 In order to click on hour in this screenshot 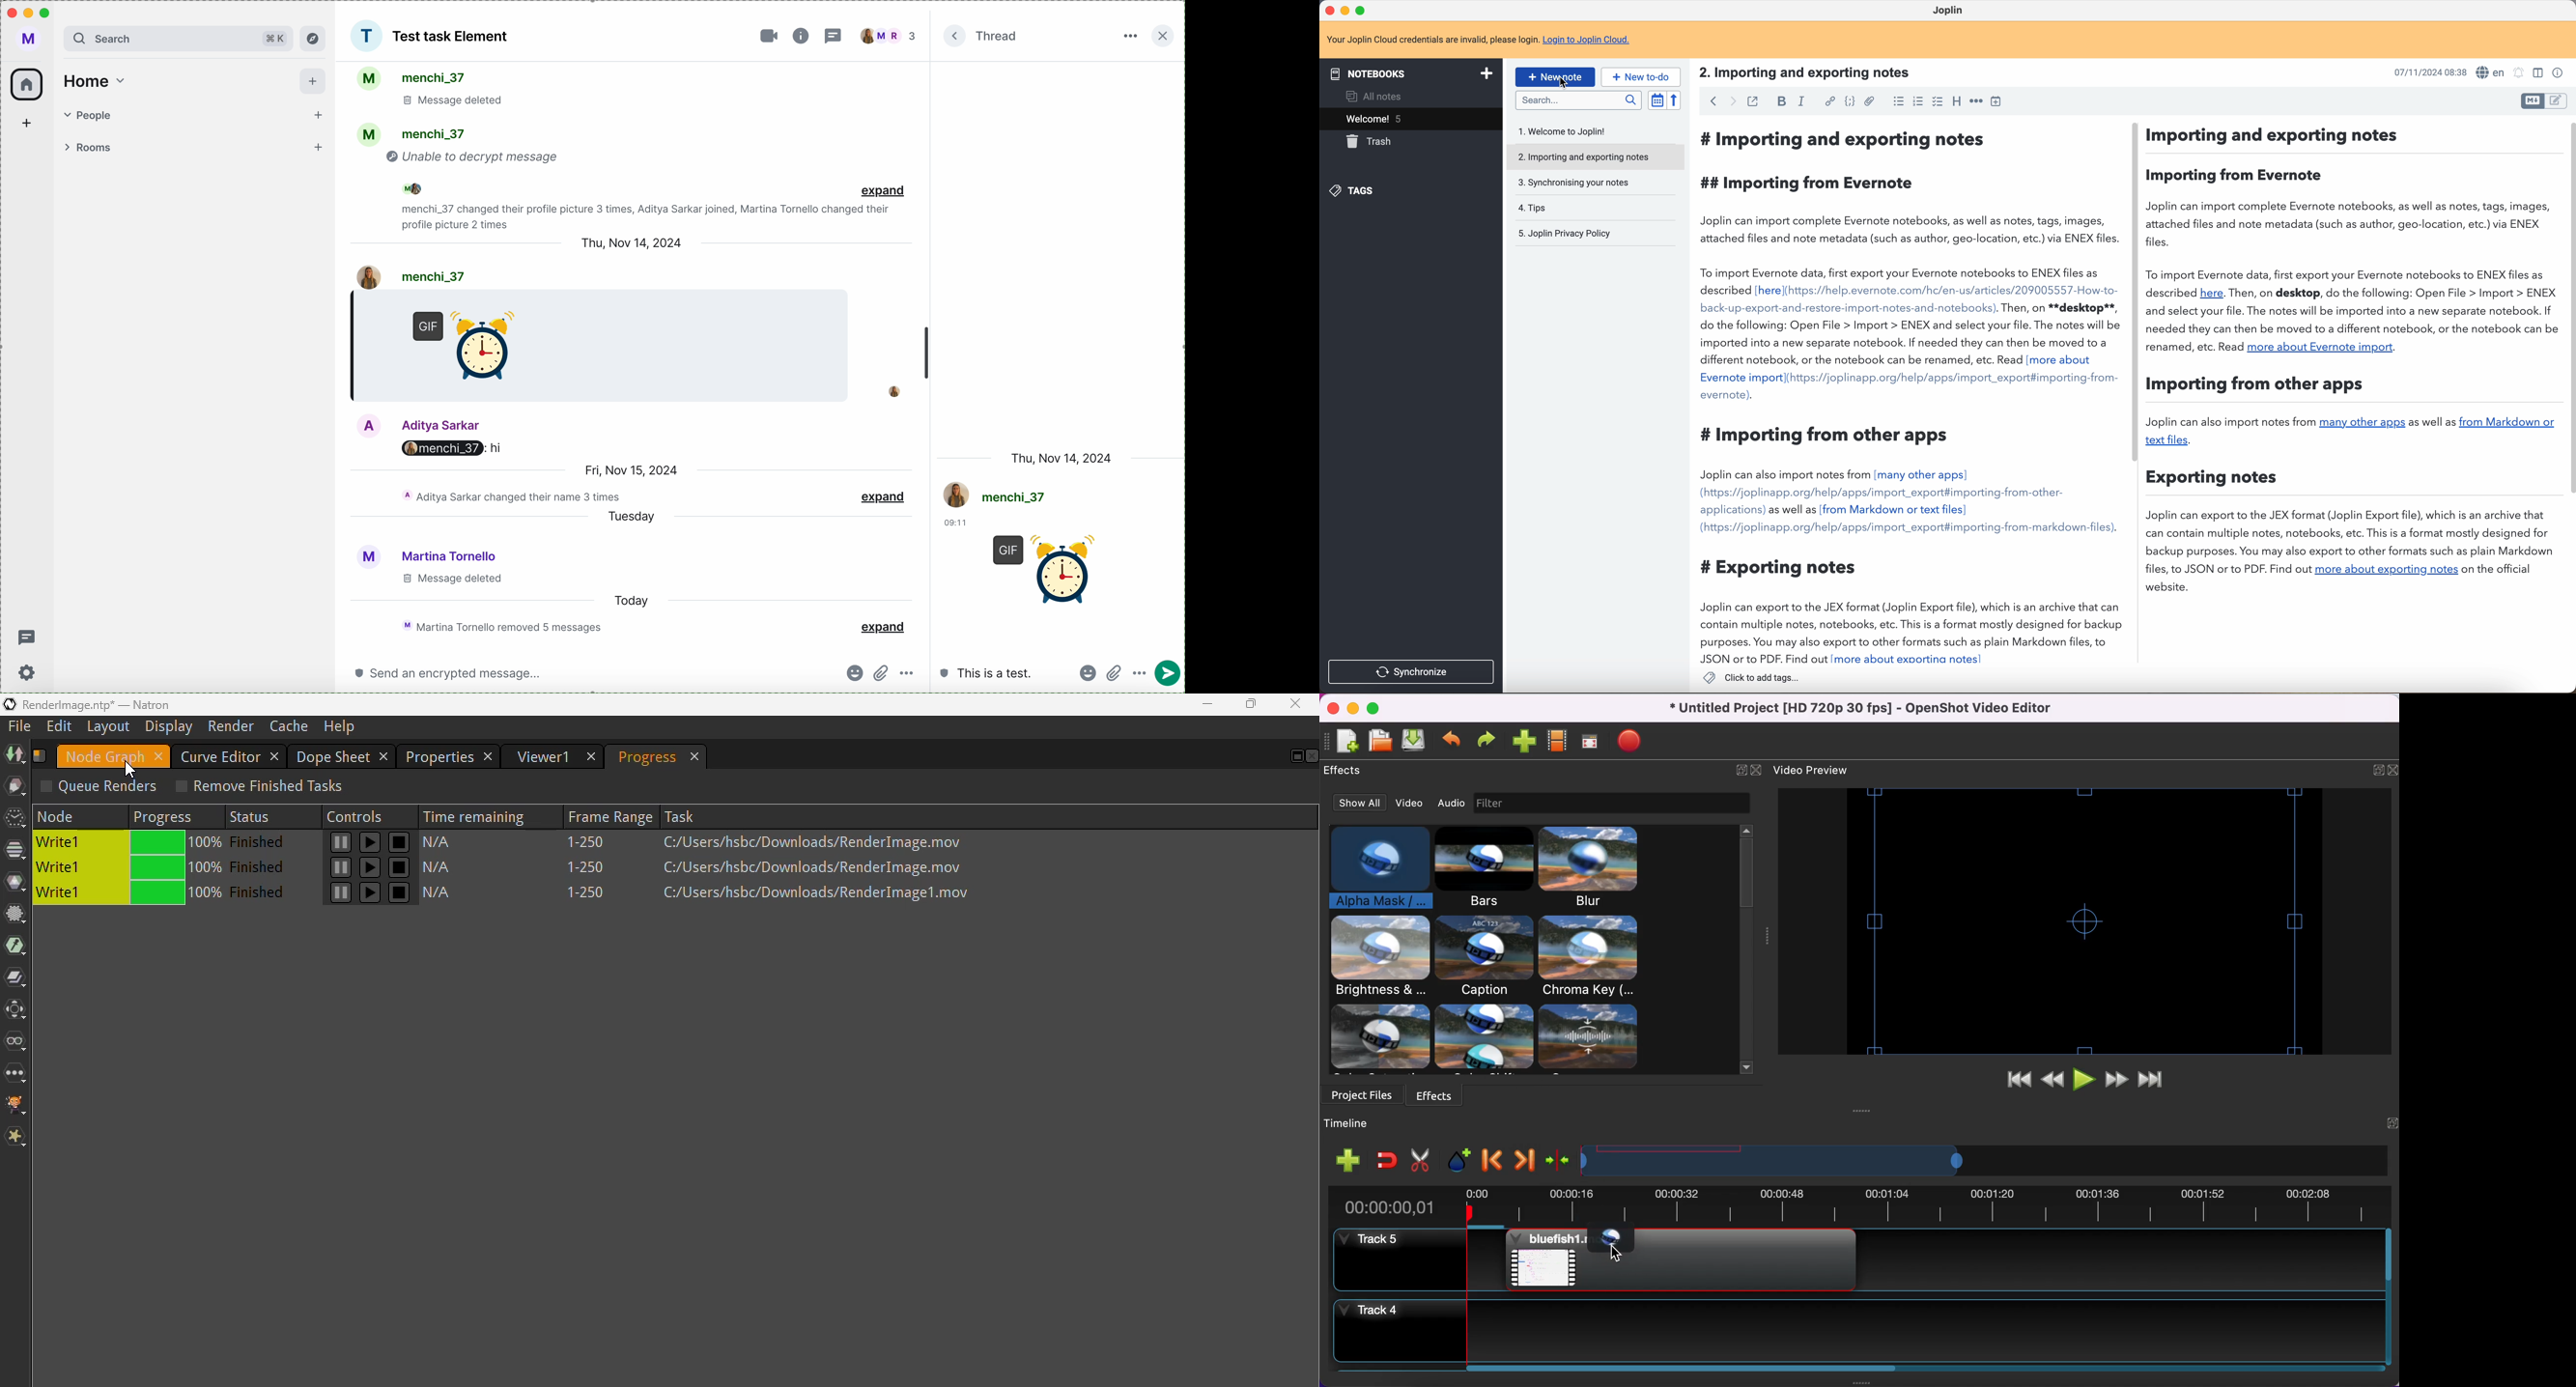, I will do `click(955, 524)`.